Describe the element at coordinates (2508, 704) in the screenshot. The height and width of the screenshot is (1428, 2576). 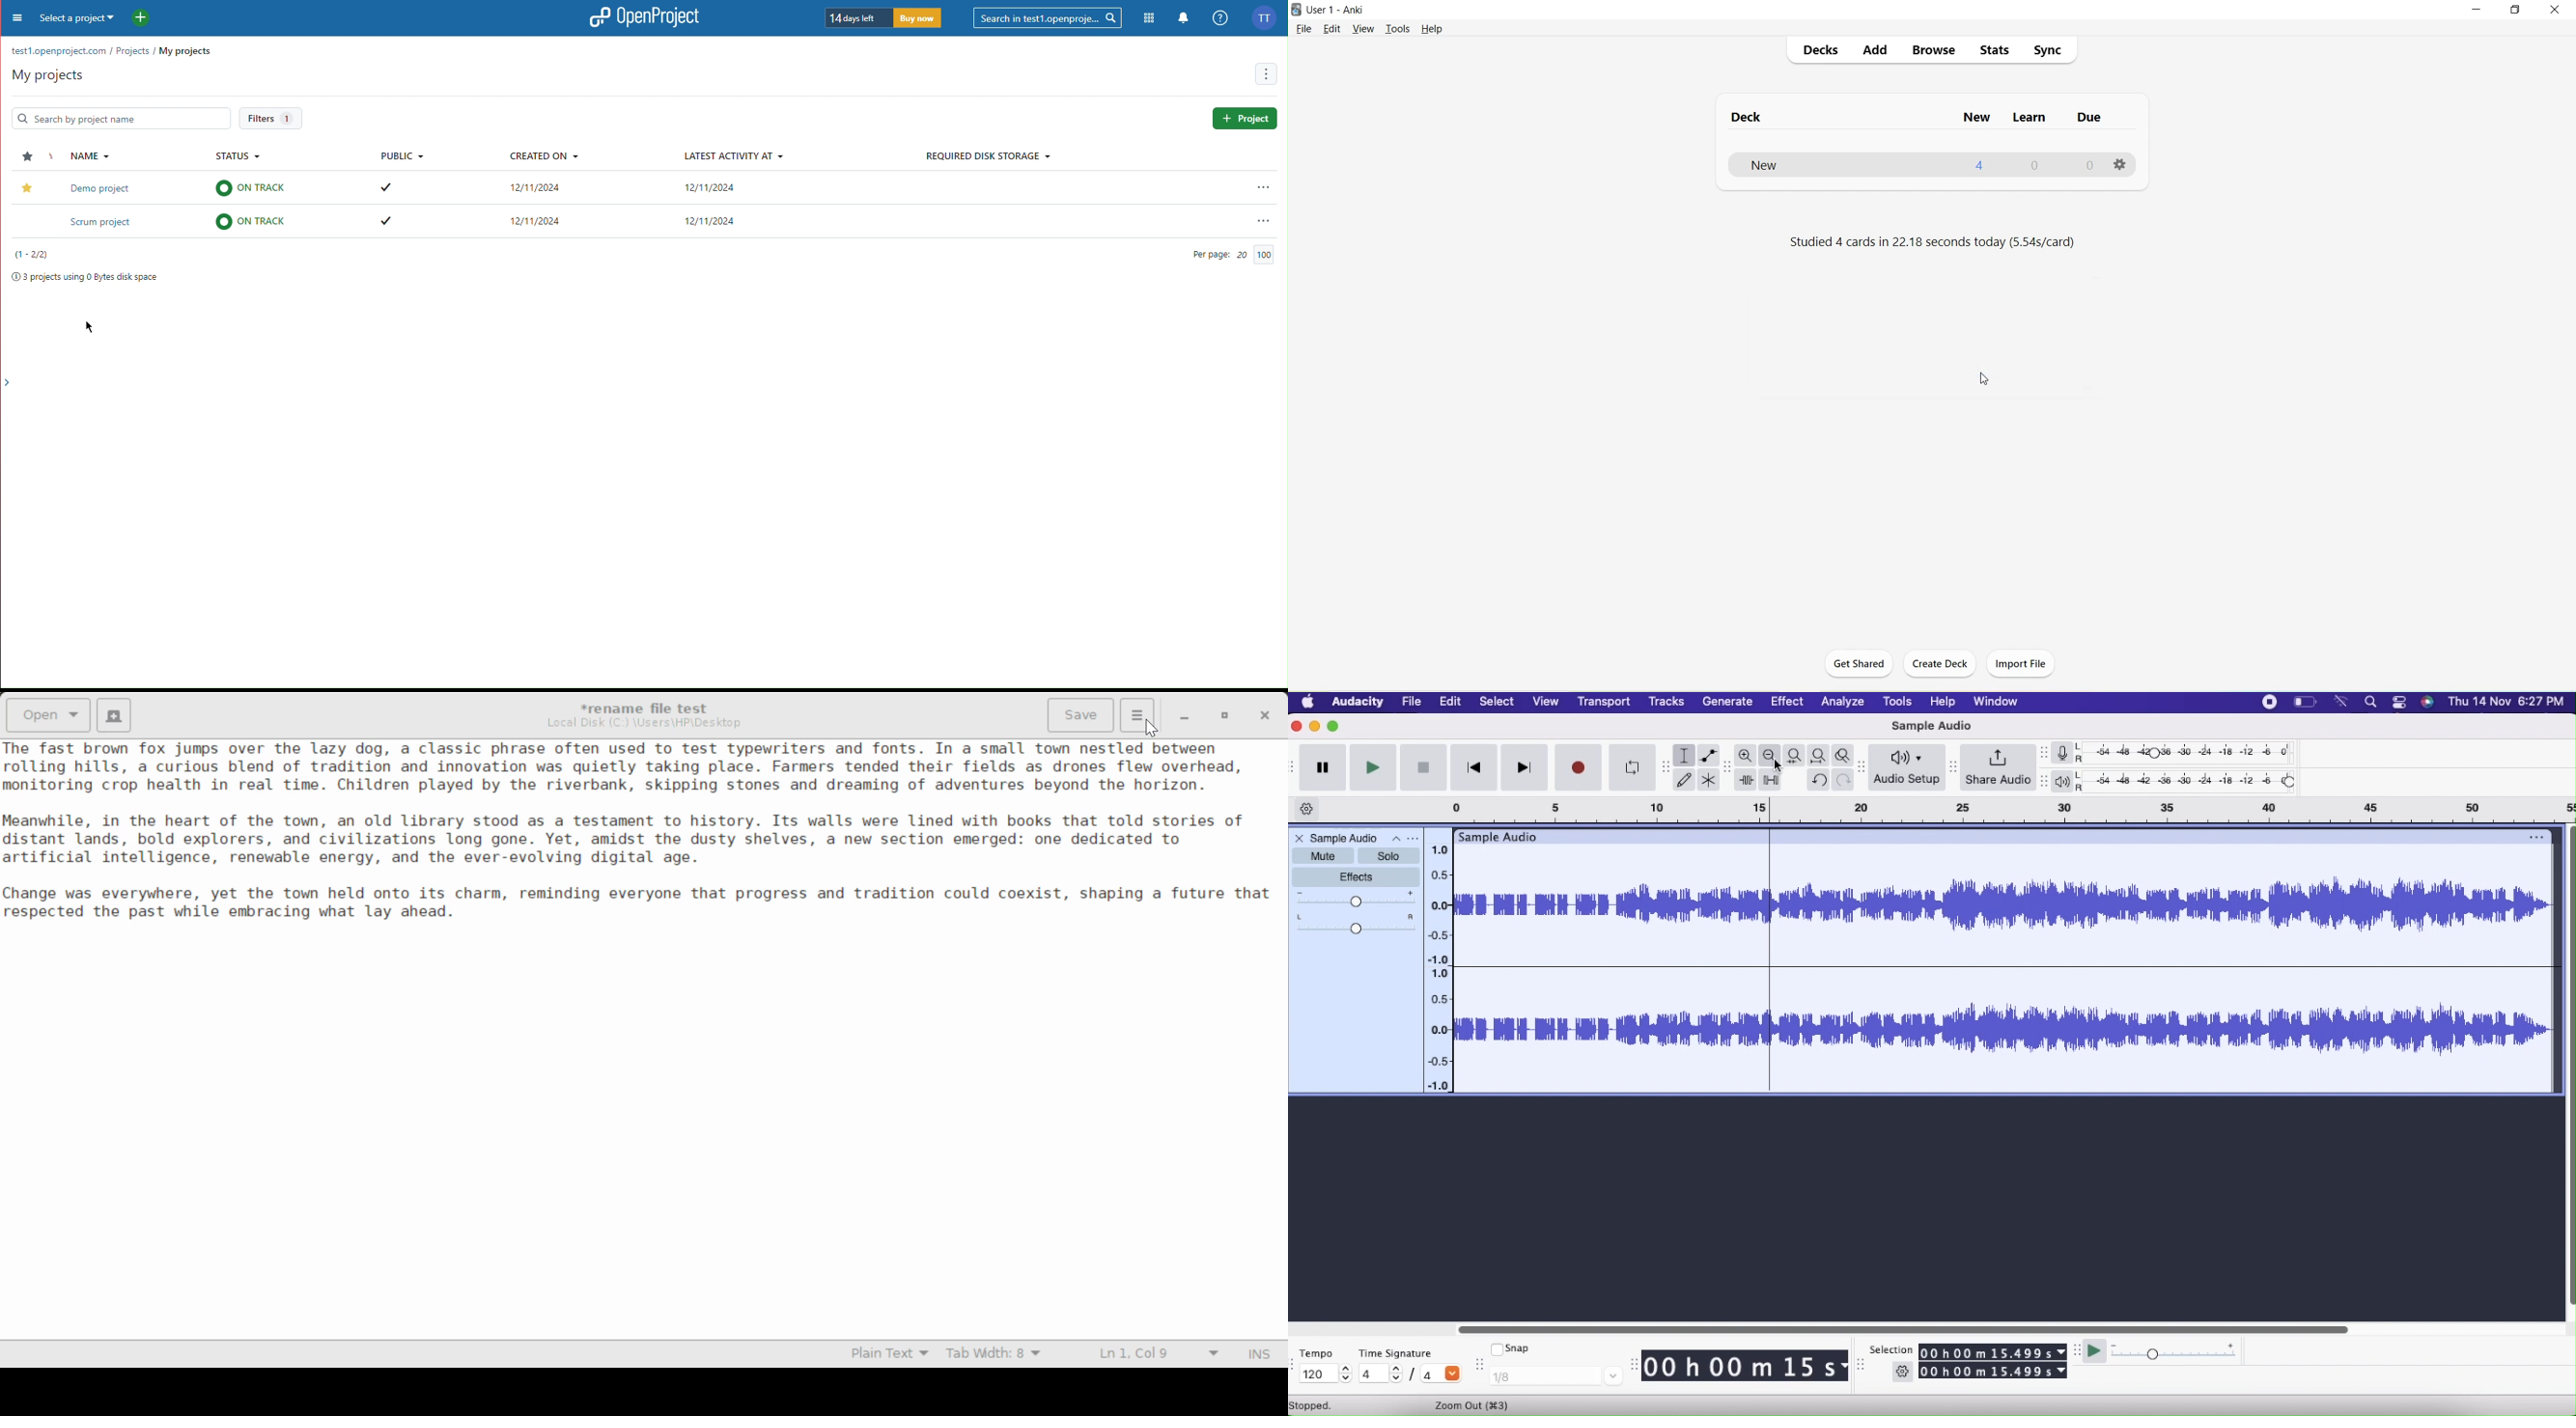
I see `Thu 14 Nov 6:27 PM` at that location.